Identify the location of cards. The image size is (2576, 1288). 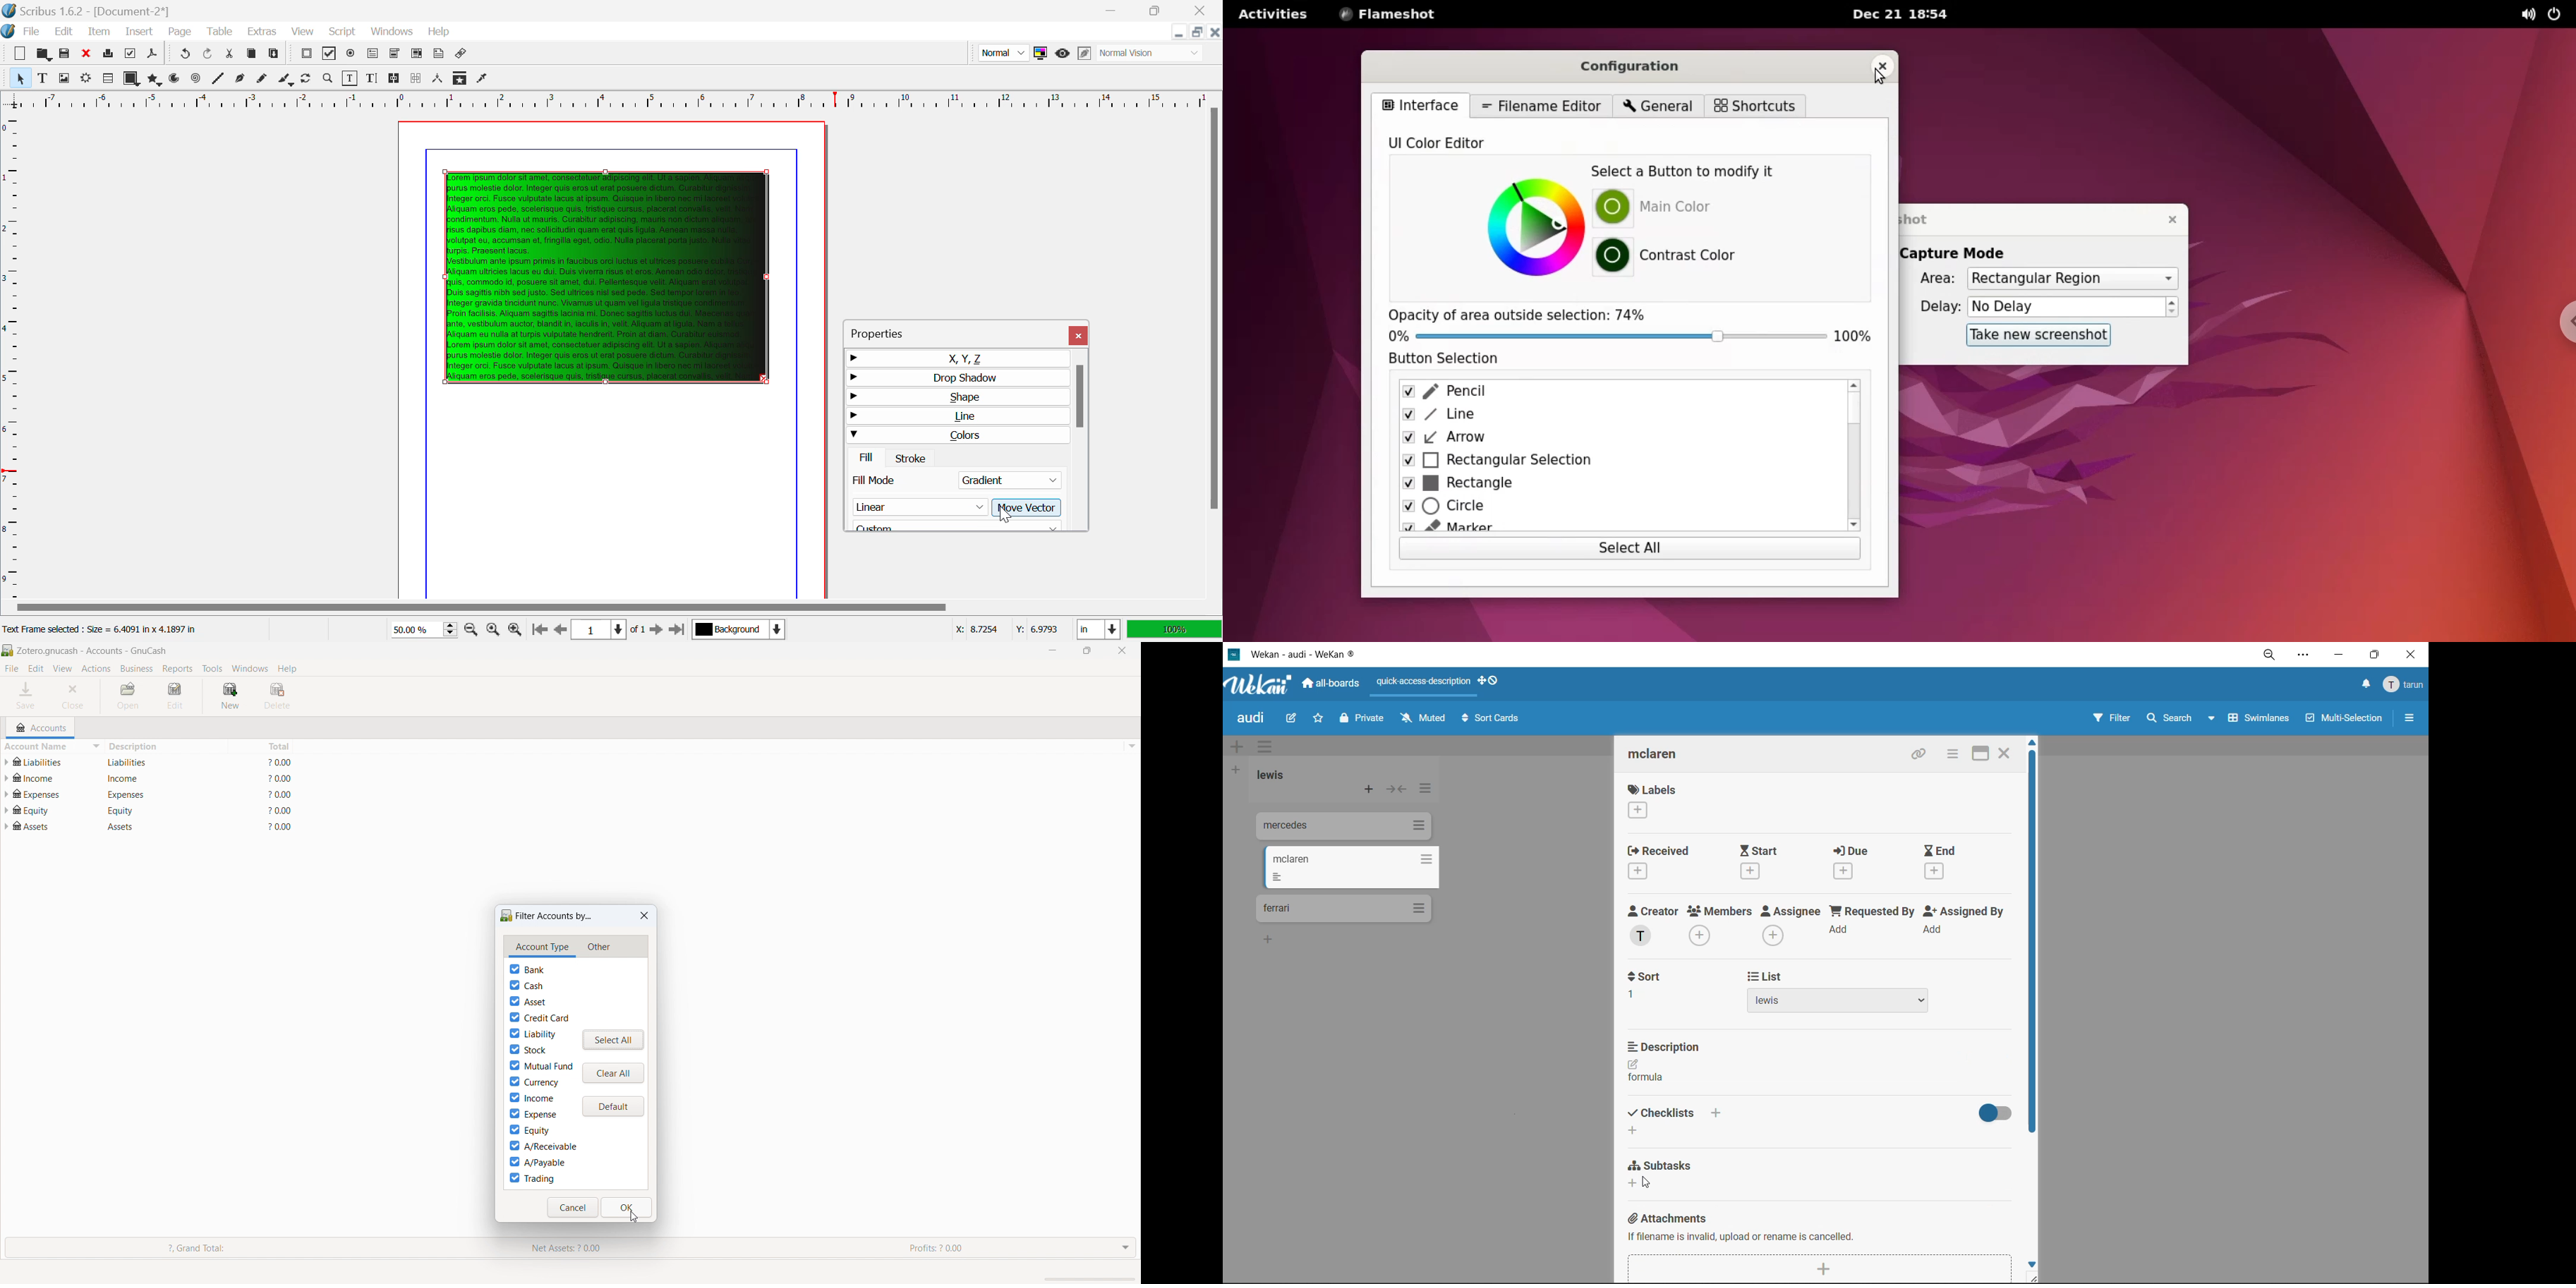
(1343, 909).